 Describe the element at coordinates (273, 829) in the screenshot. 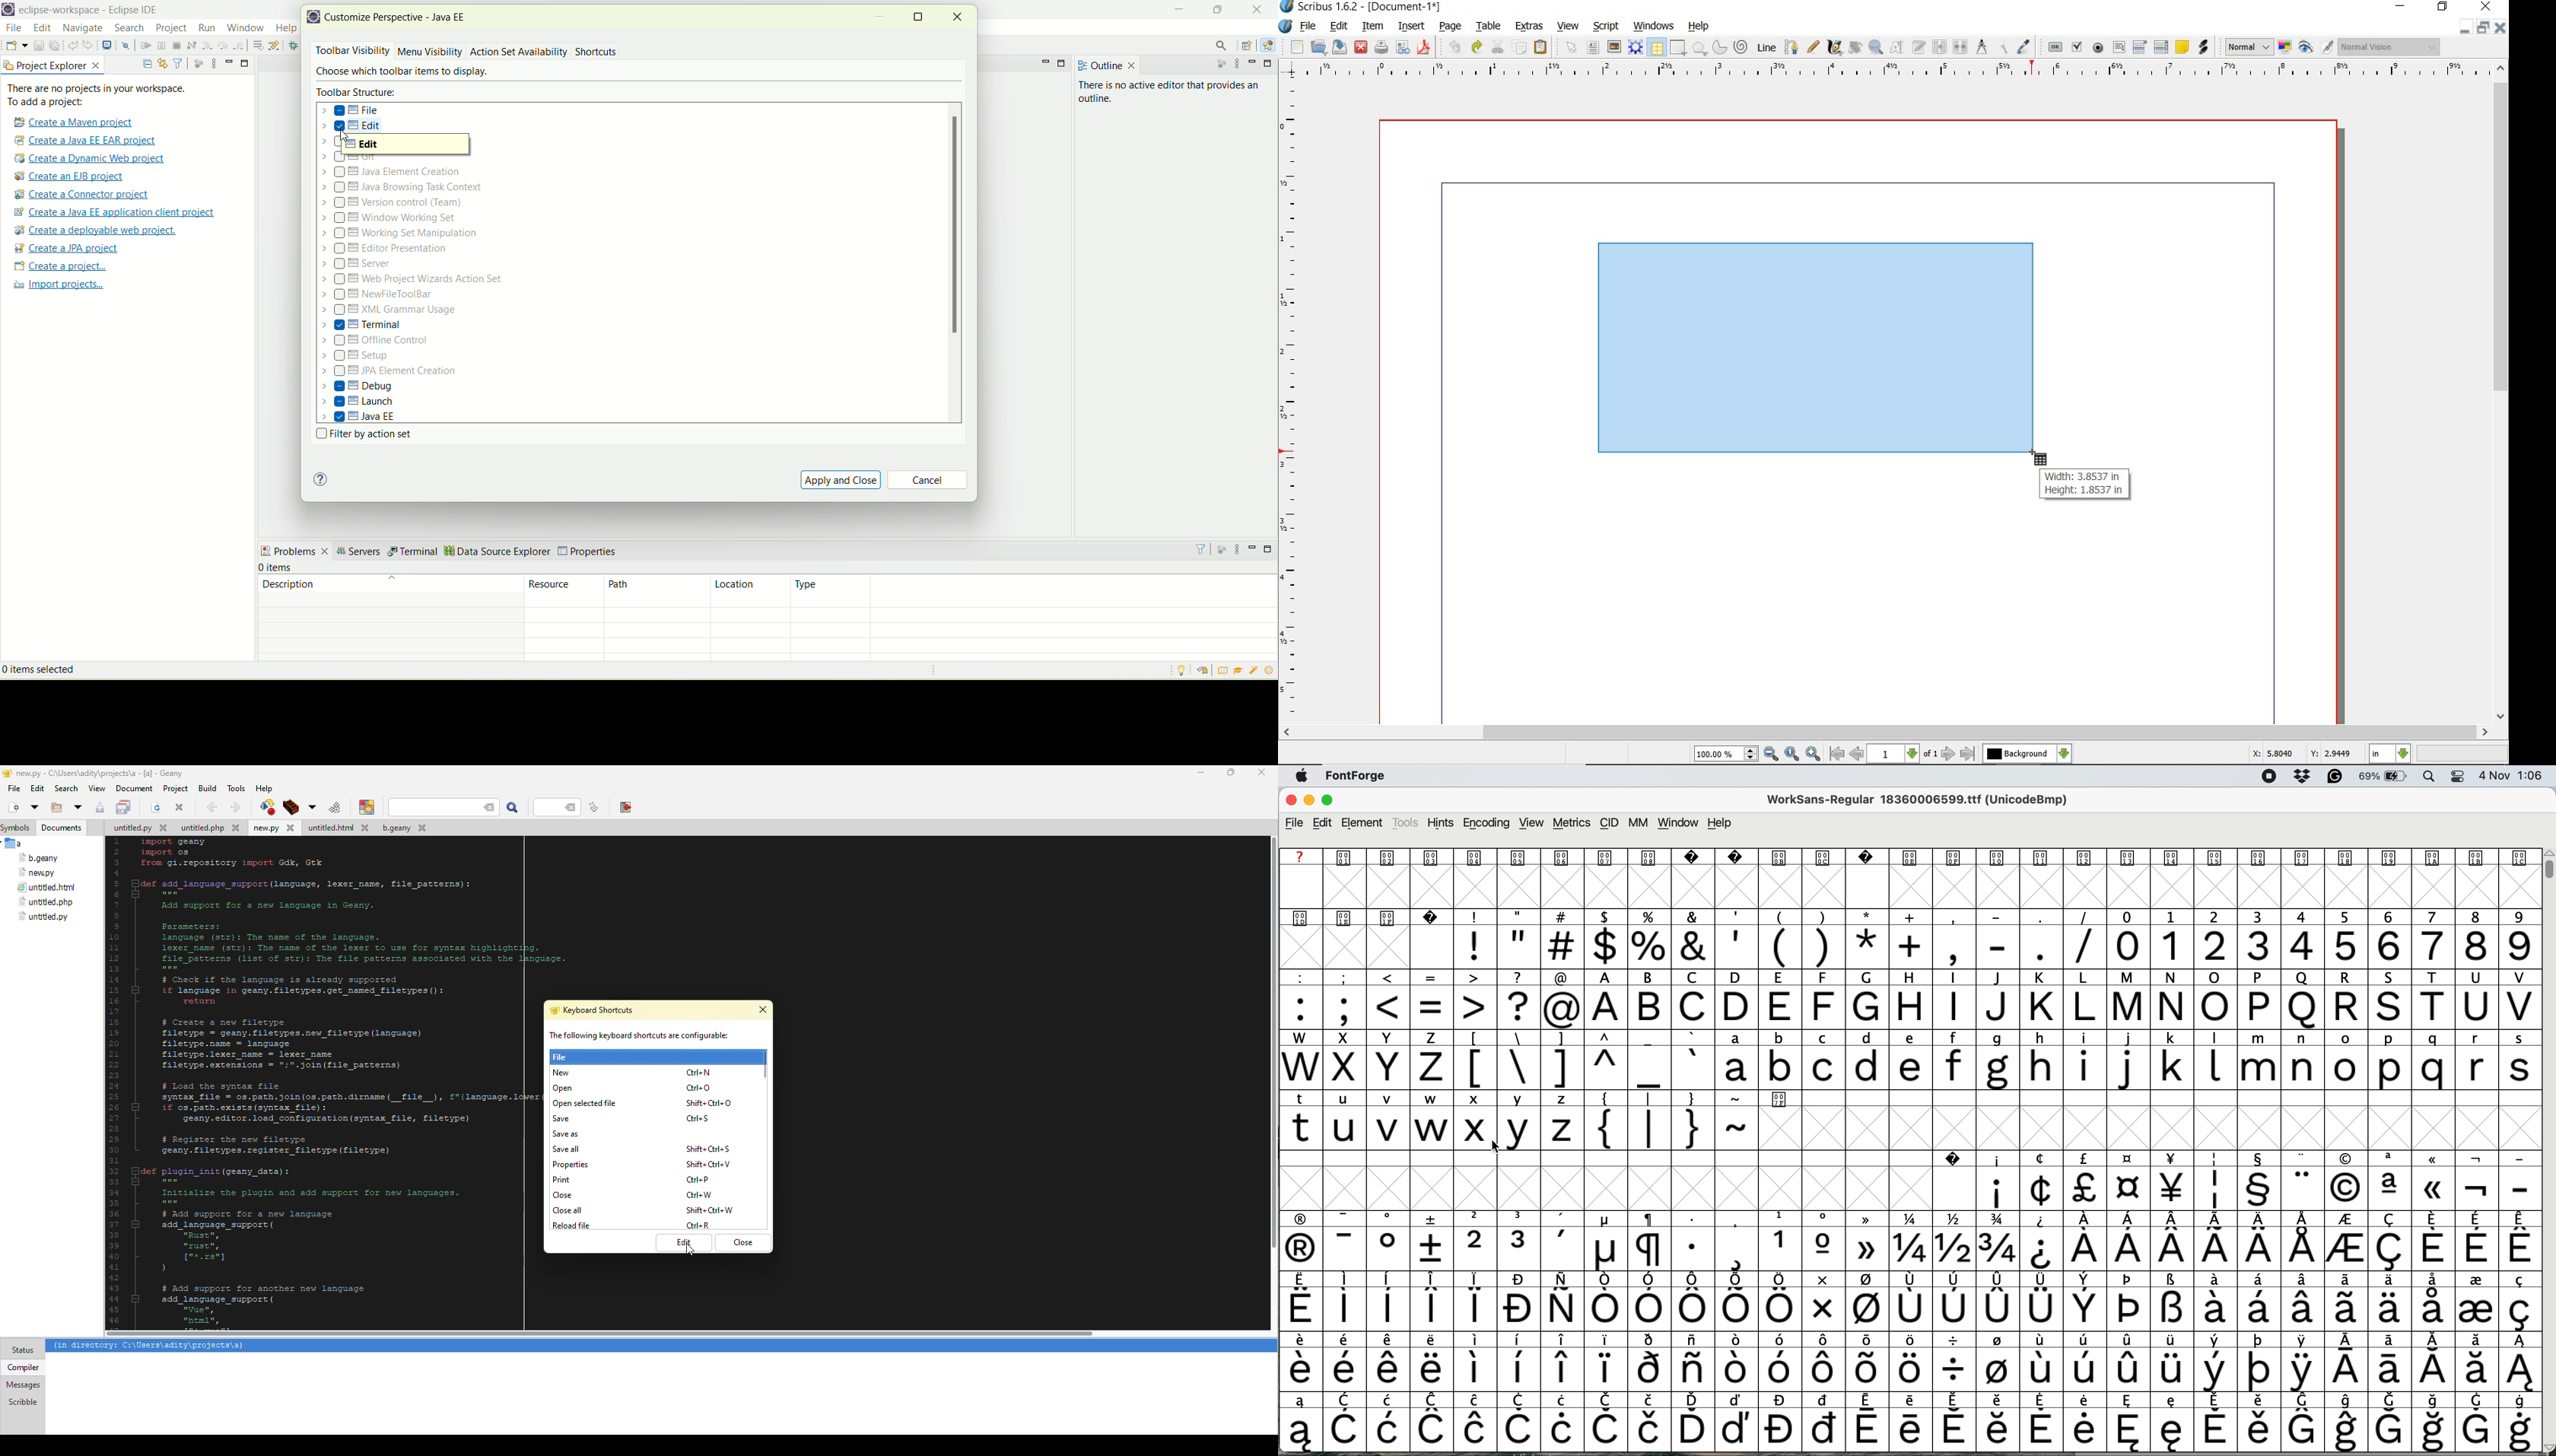

I see `file` at that location.